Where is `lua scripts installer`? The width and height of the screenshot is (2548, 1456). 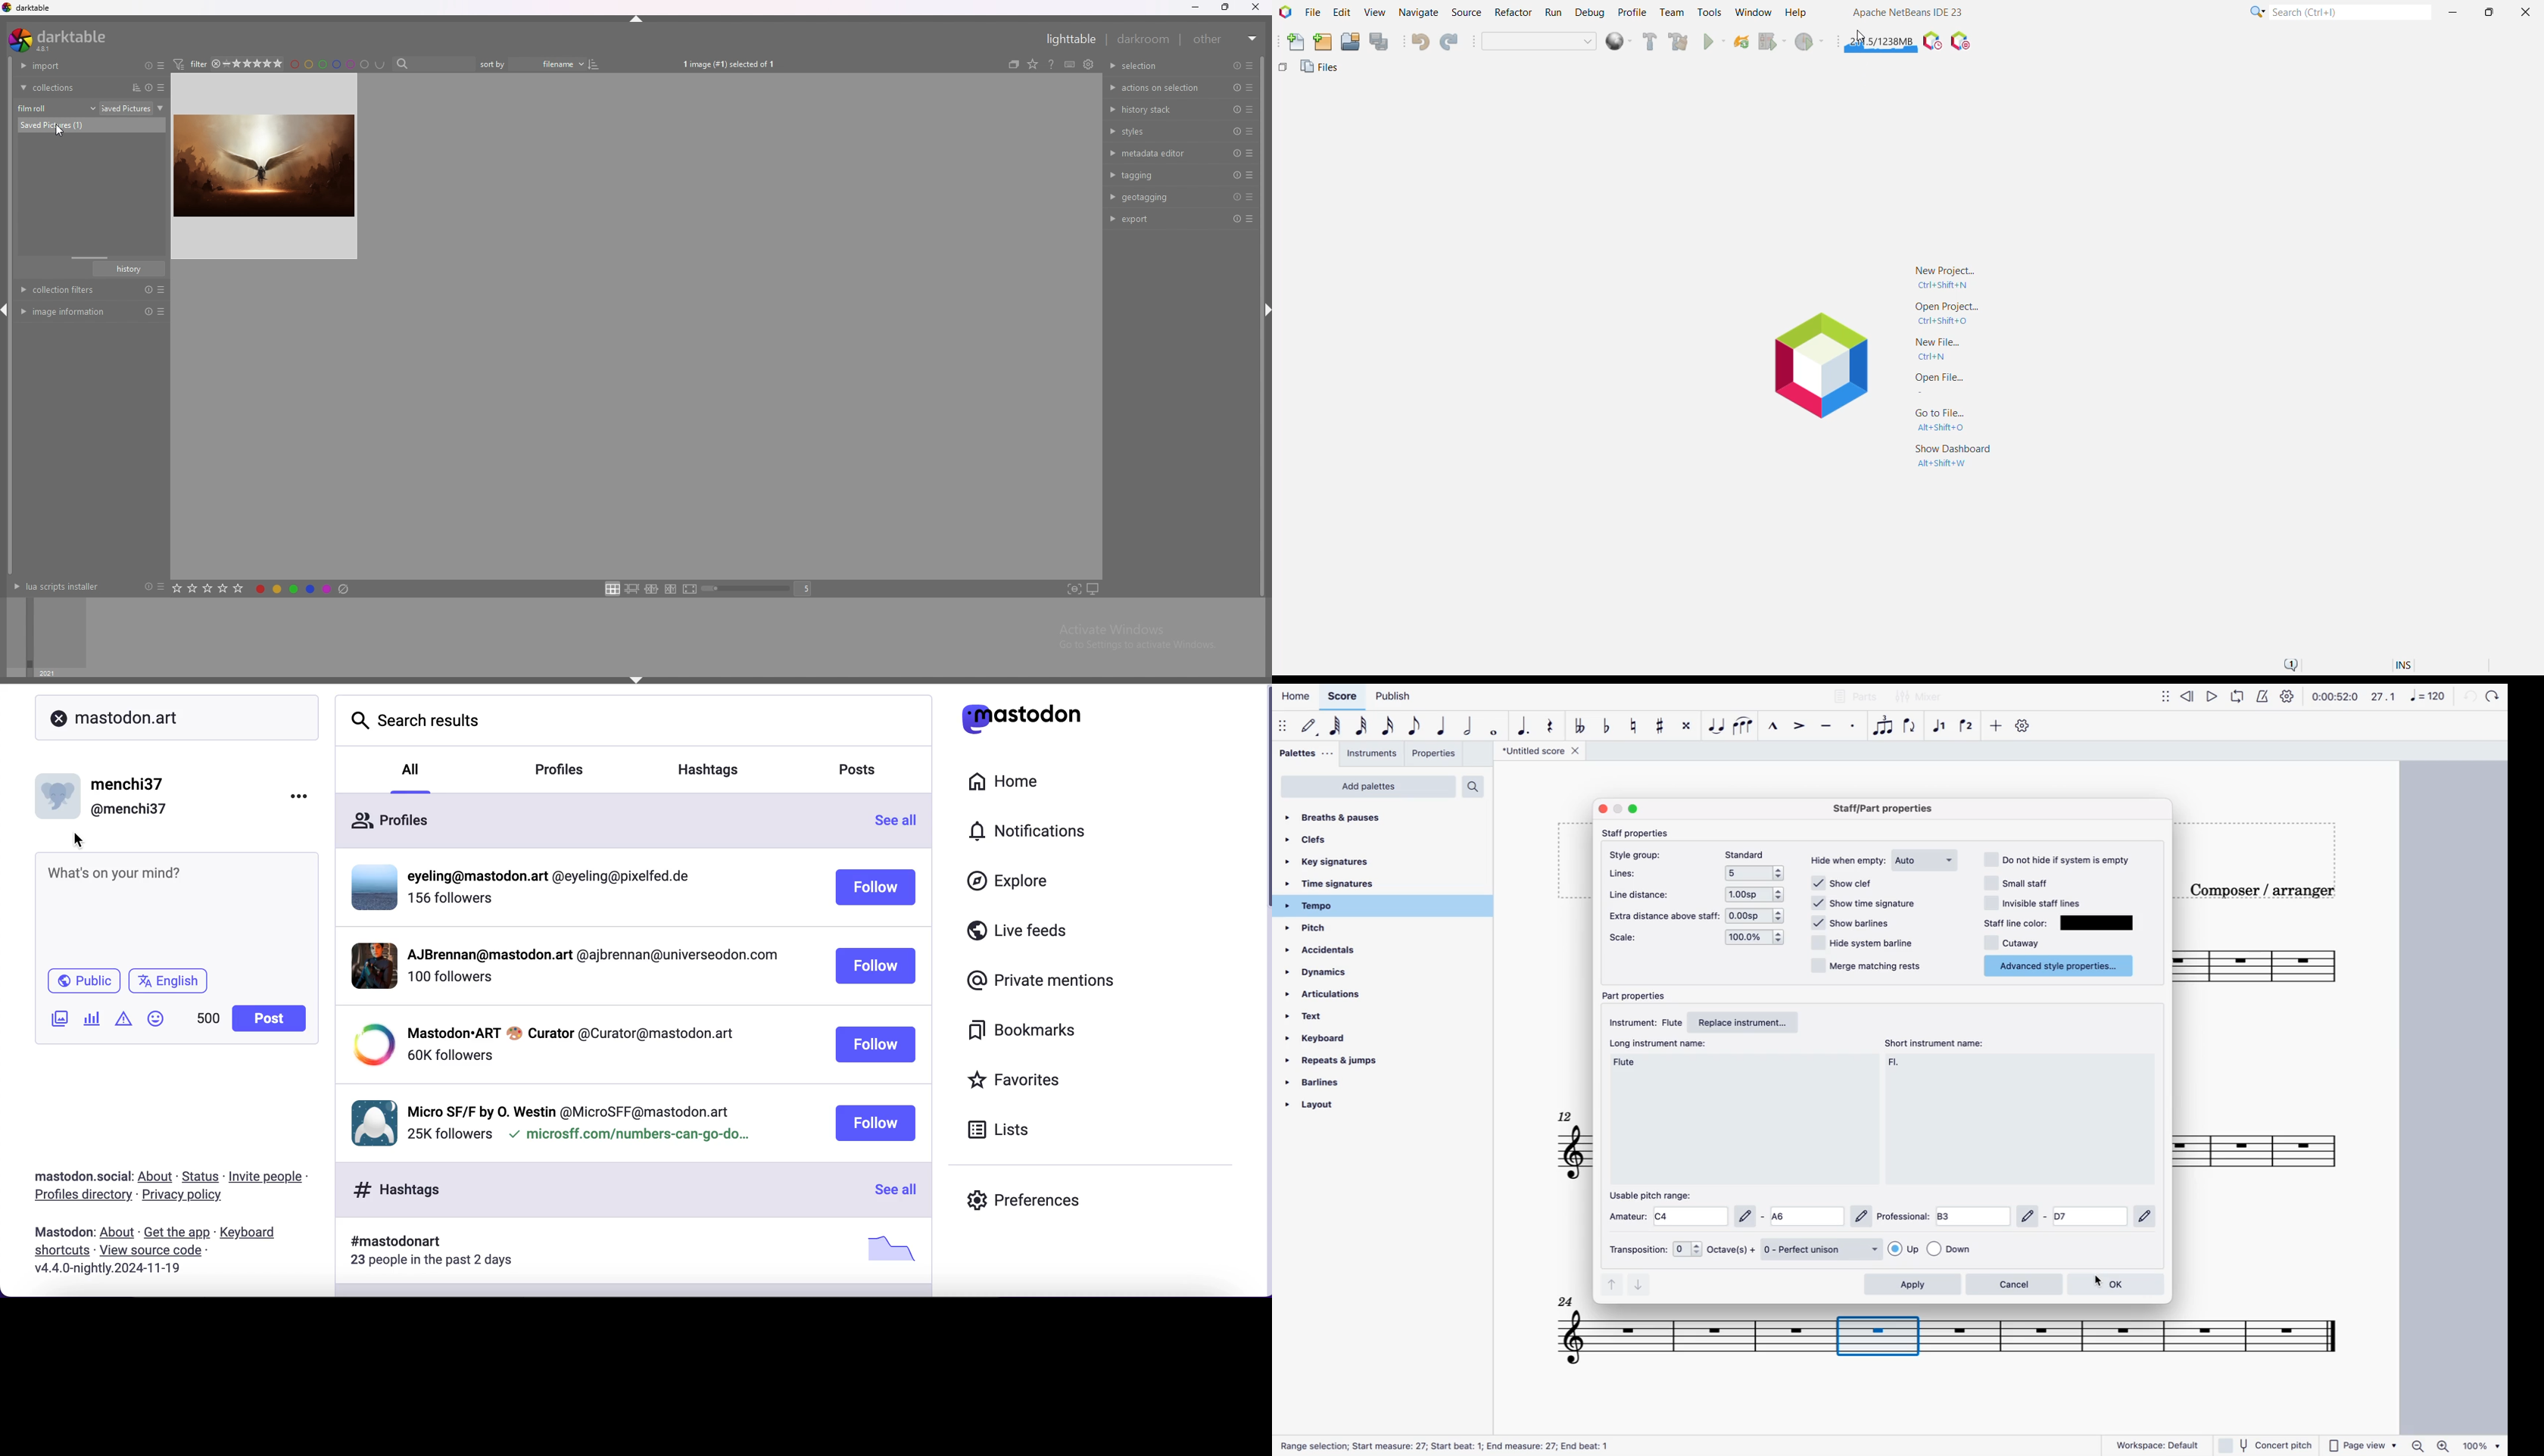 lua scripts installer is located at coordinates (55, 586).